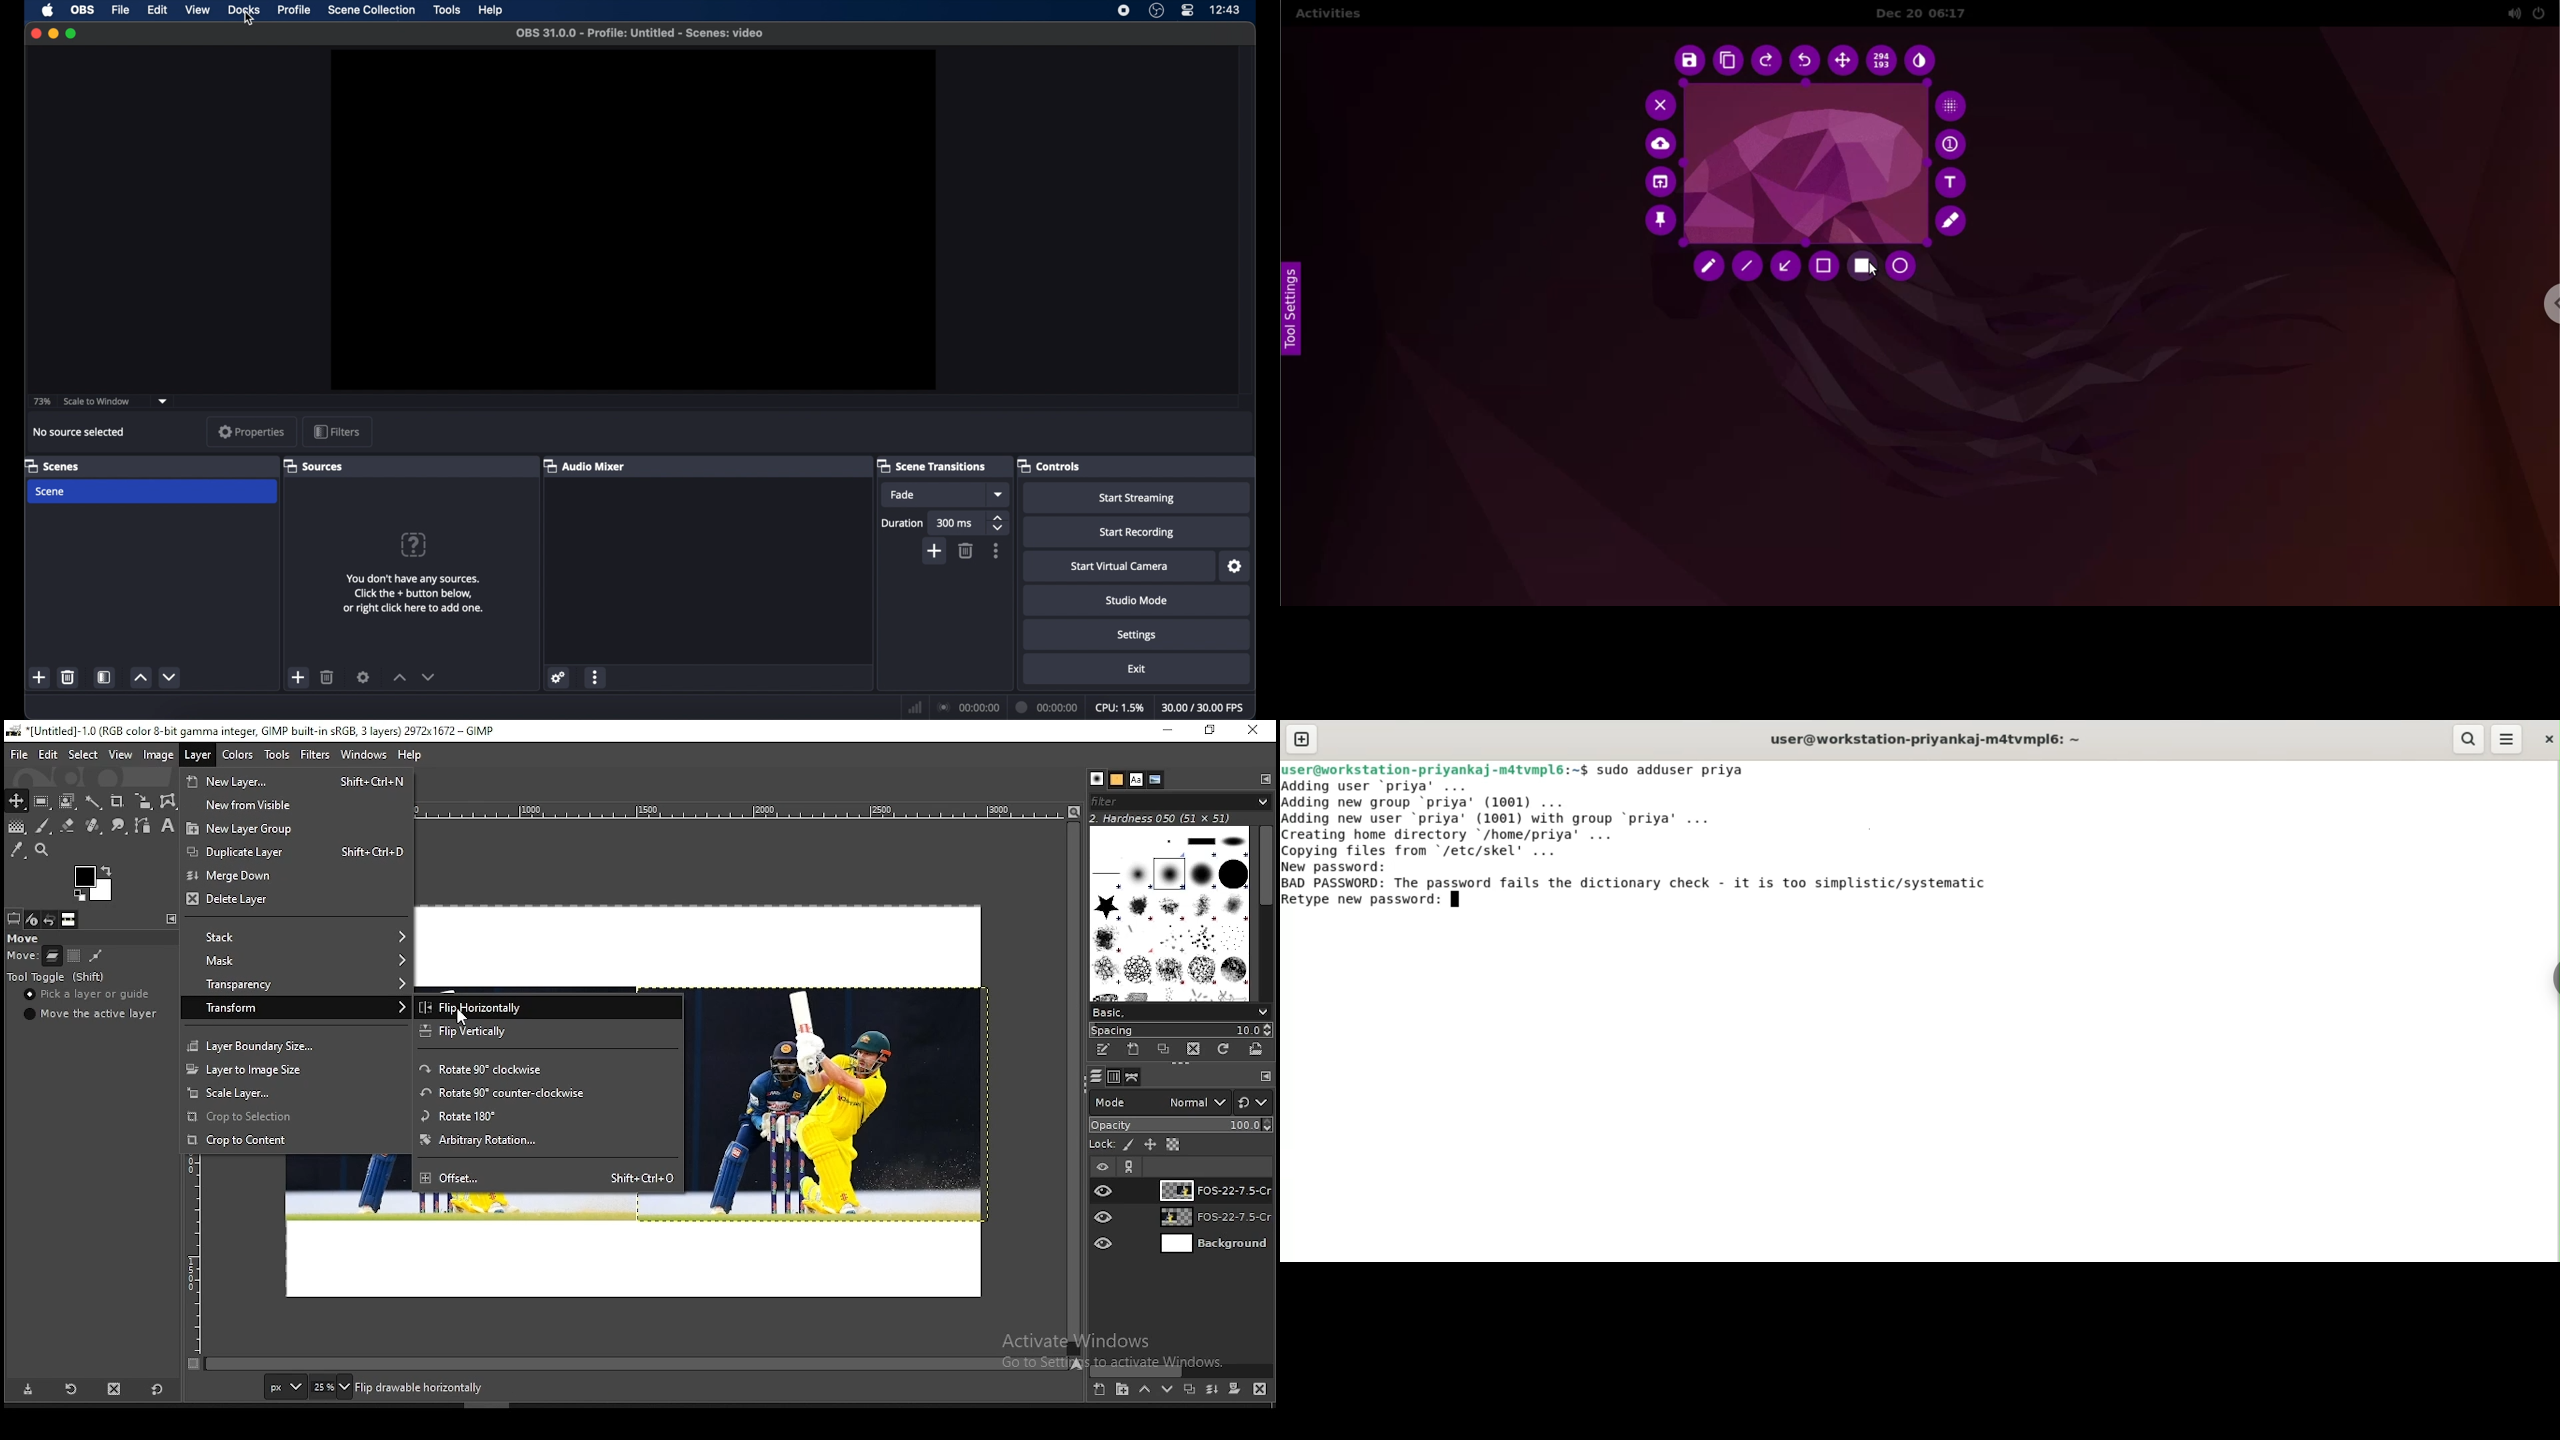 The image size is (2576, 1456). I want to click on x and y coordinate value, so click(1883, 63).